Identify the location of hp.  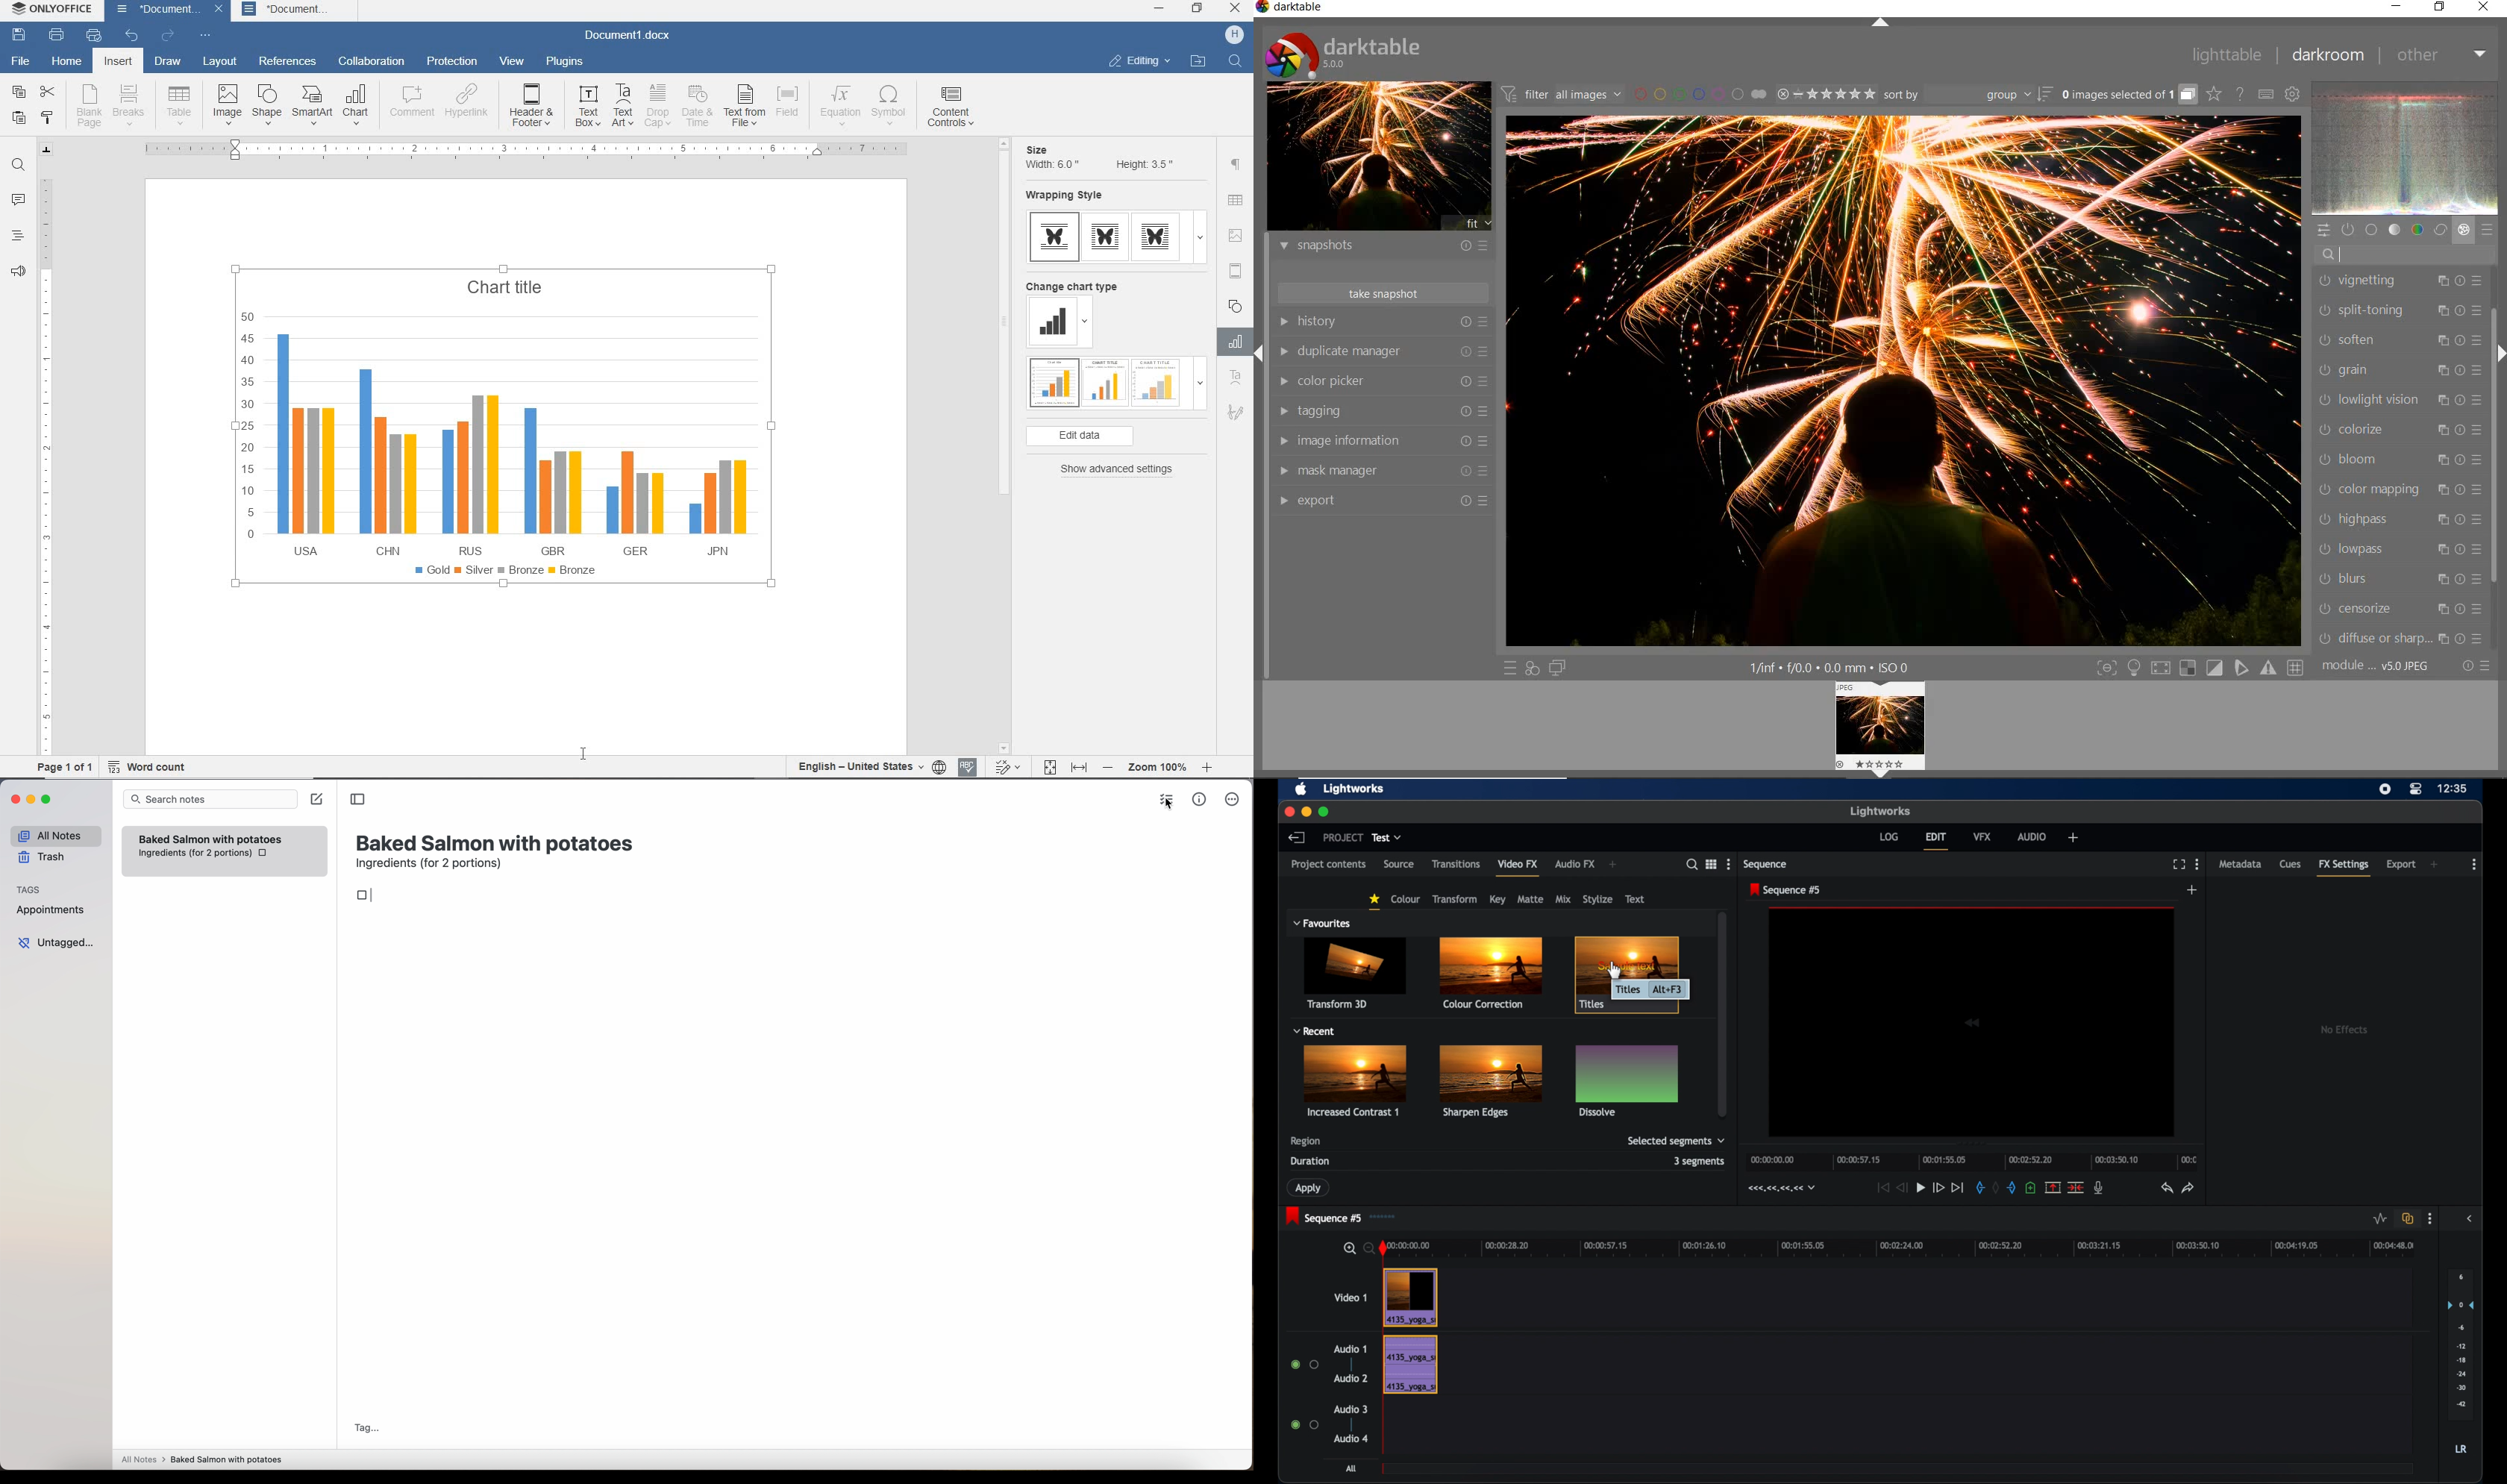
(1235, 35).